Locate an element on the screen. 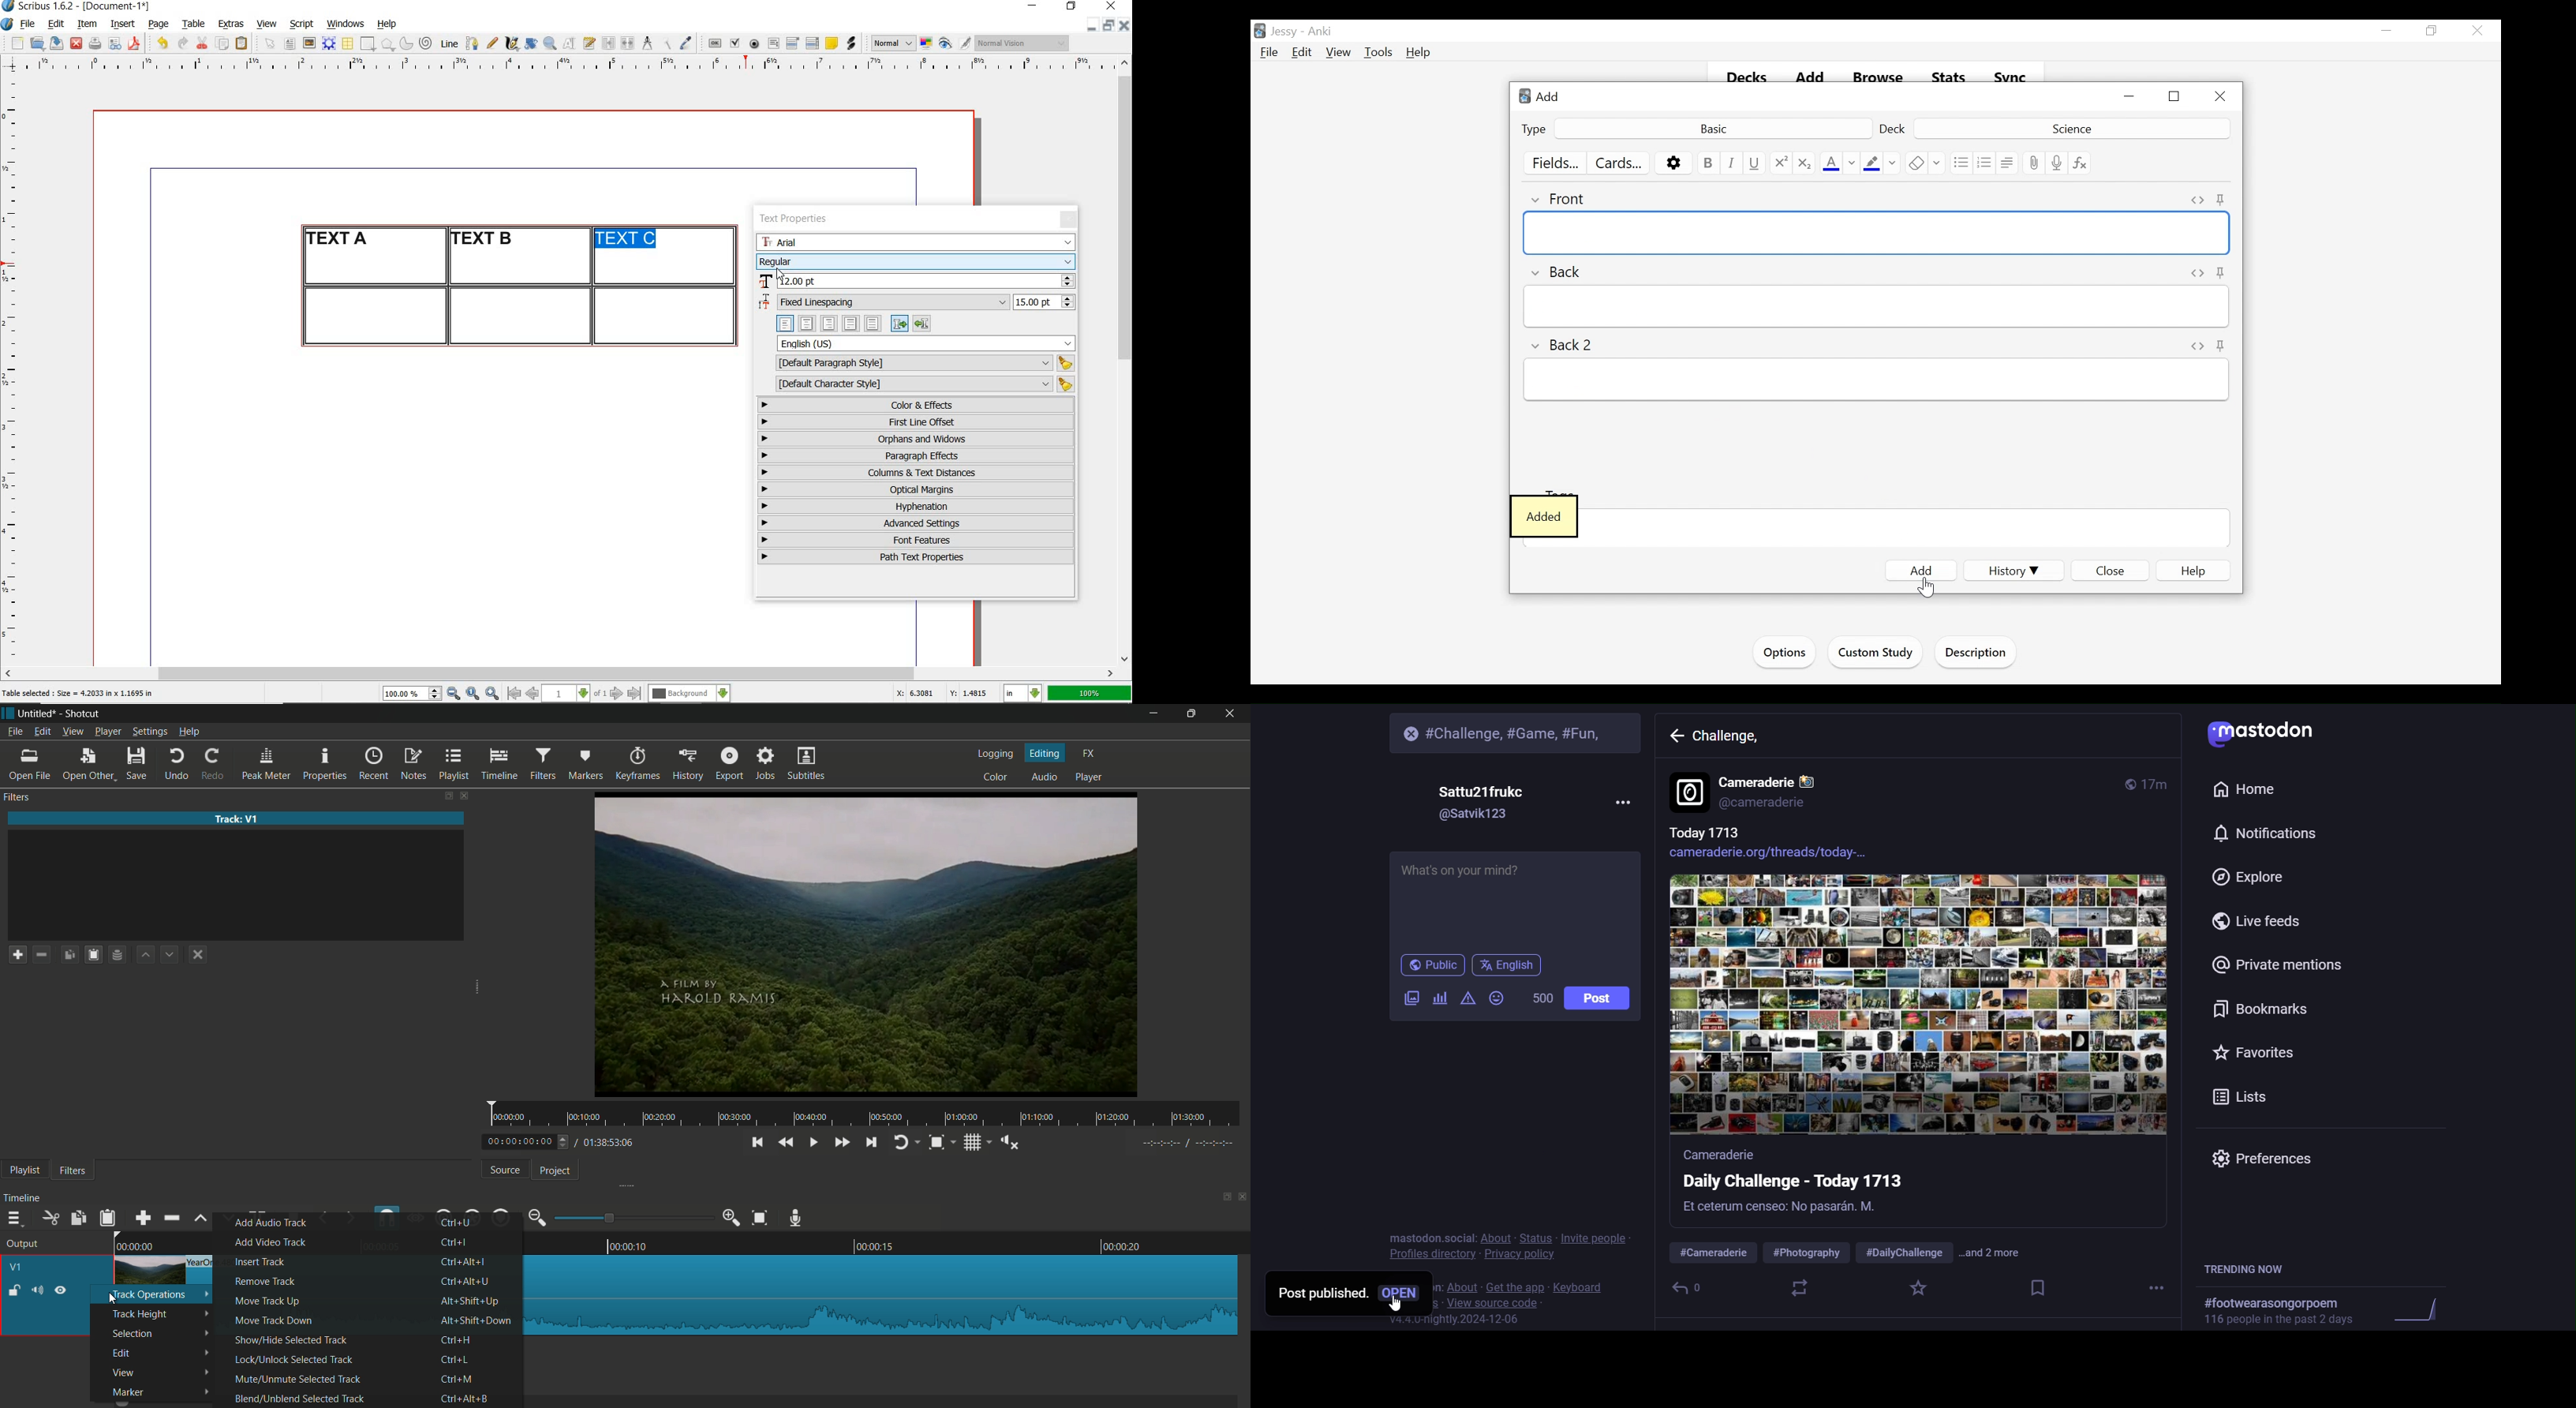 The image size is (2576, 1428). zoom timeline to fit is located at coordinates (760, 1218).